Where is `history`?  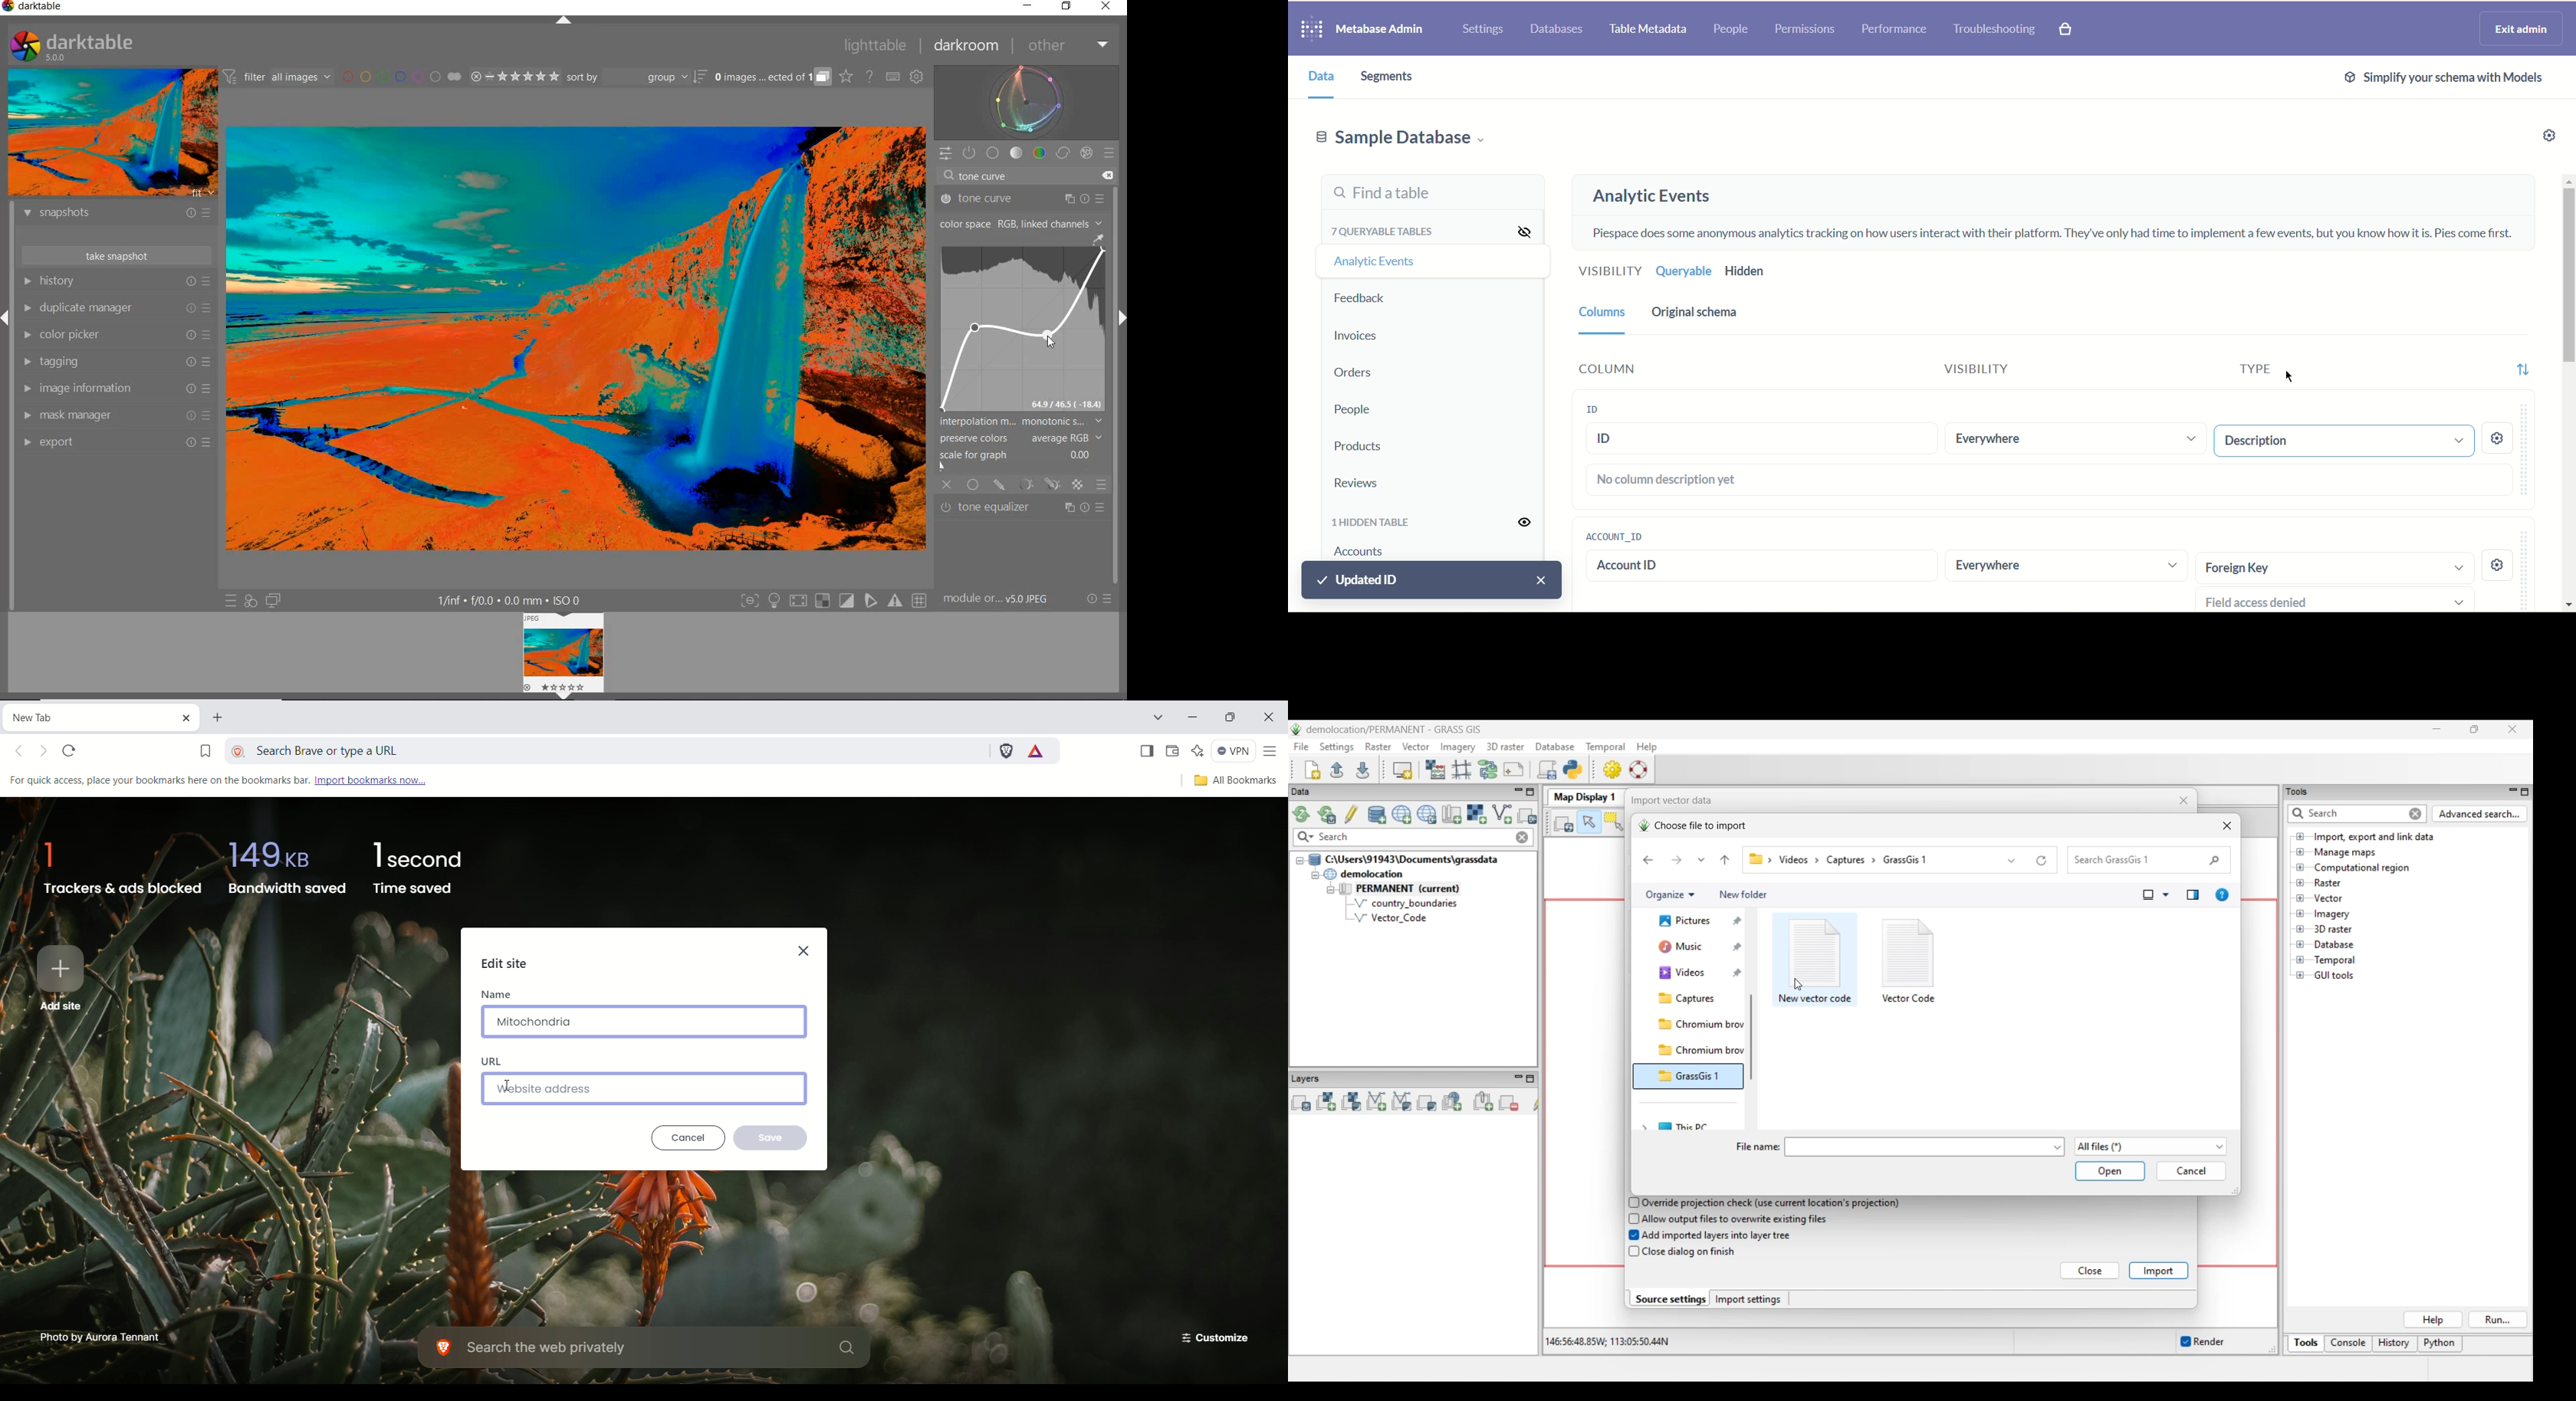 history is located at coordinates (116, 280).